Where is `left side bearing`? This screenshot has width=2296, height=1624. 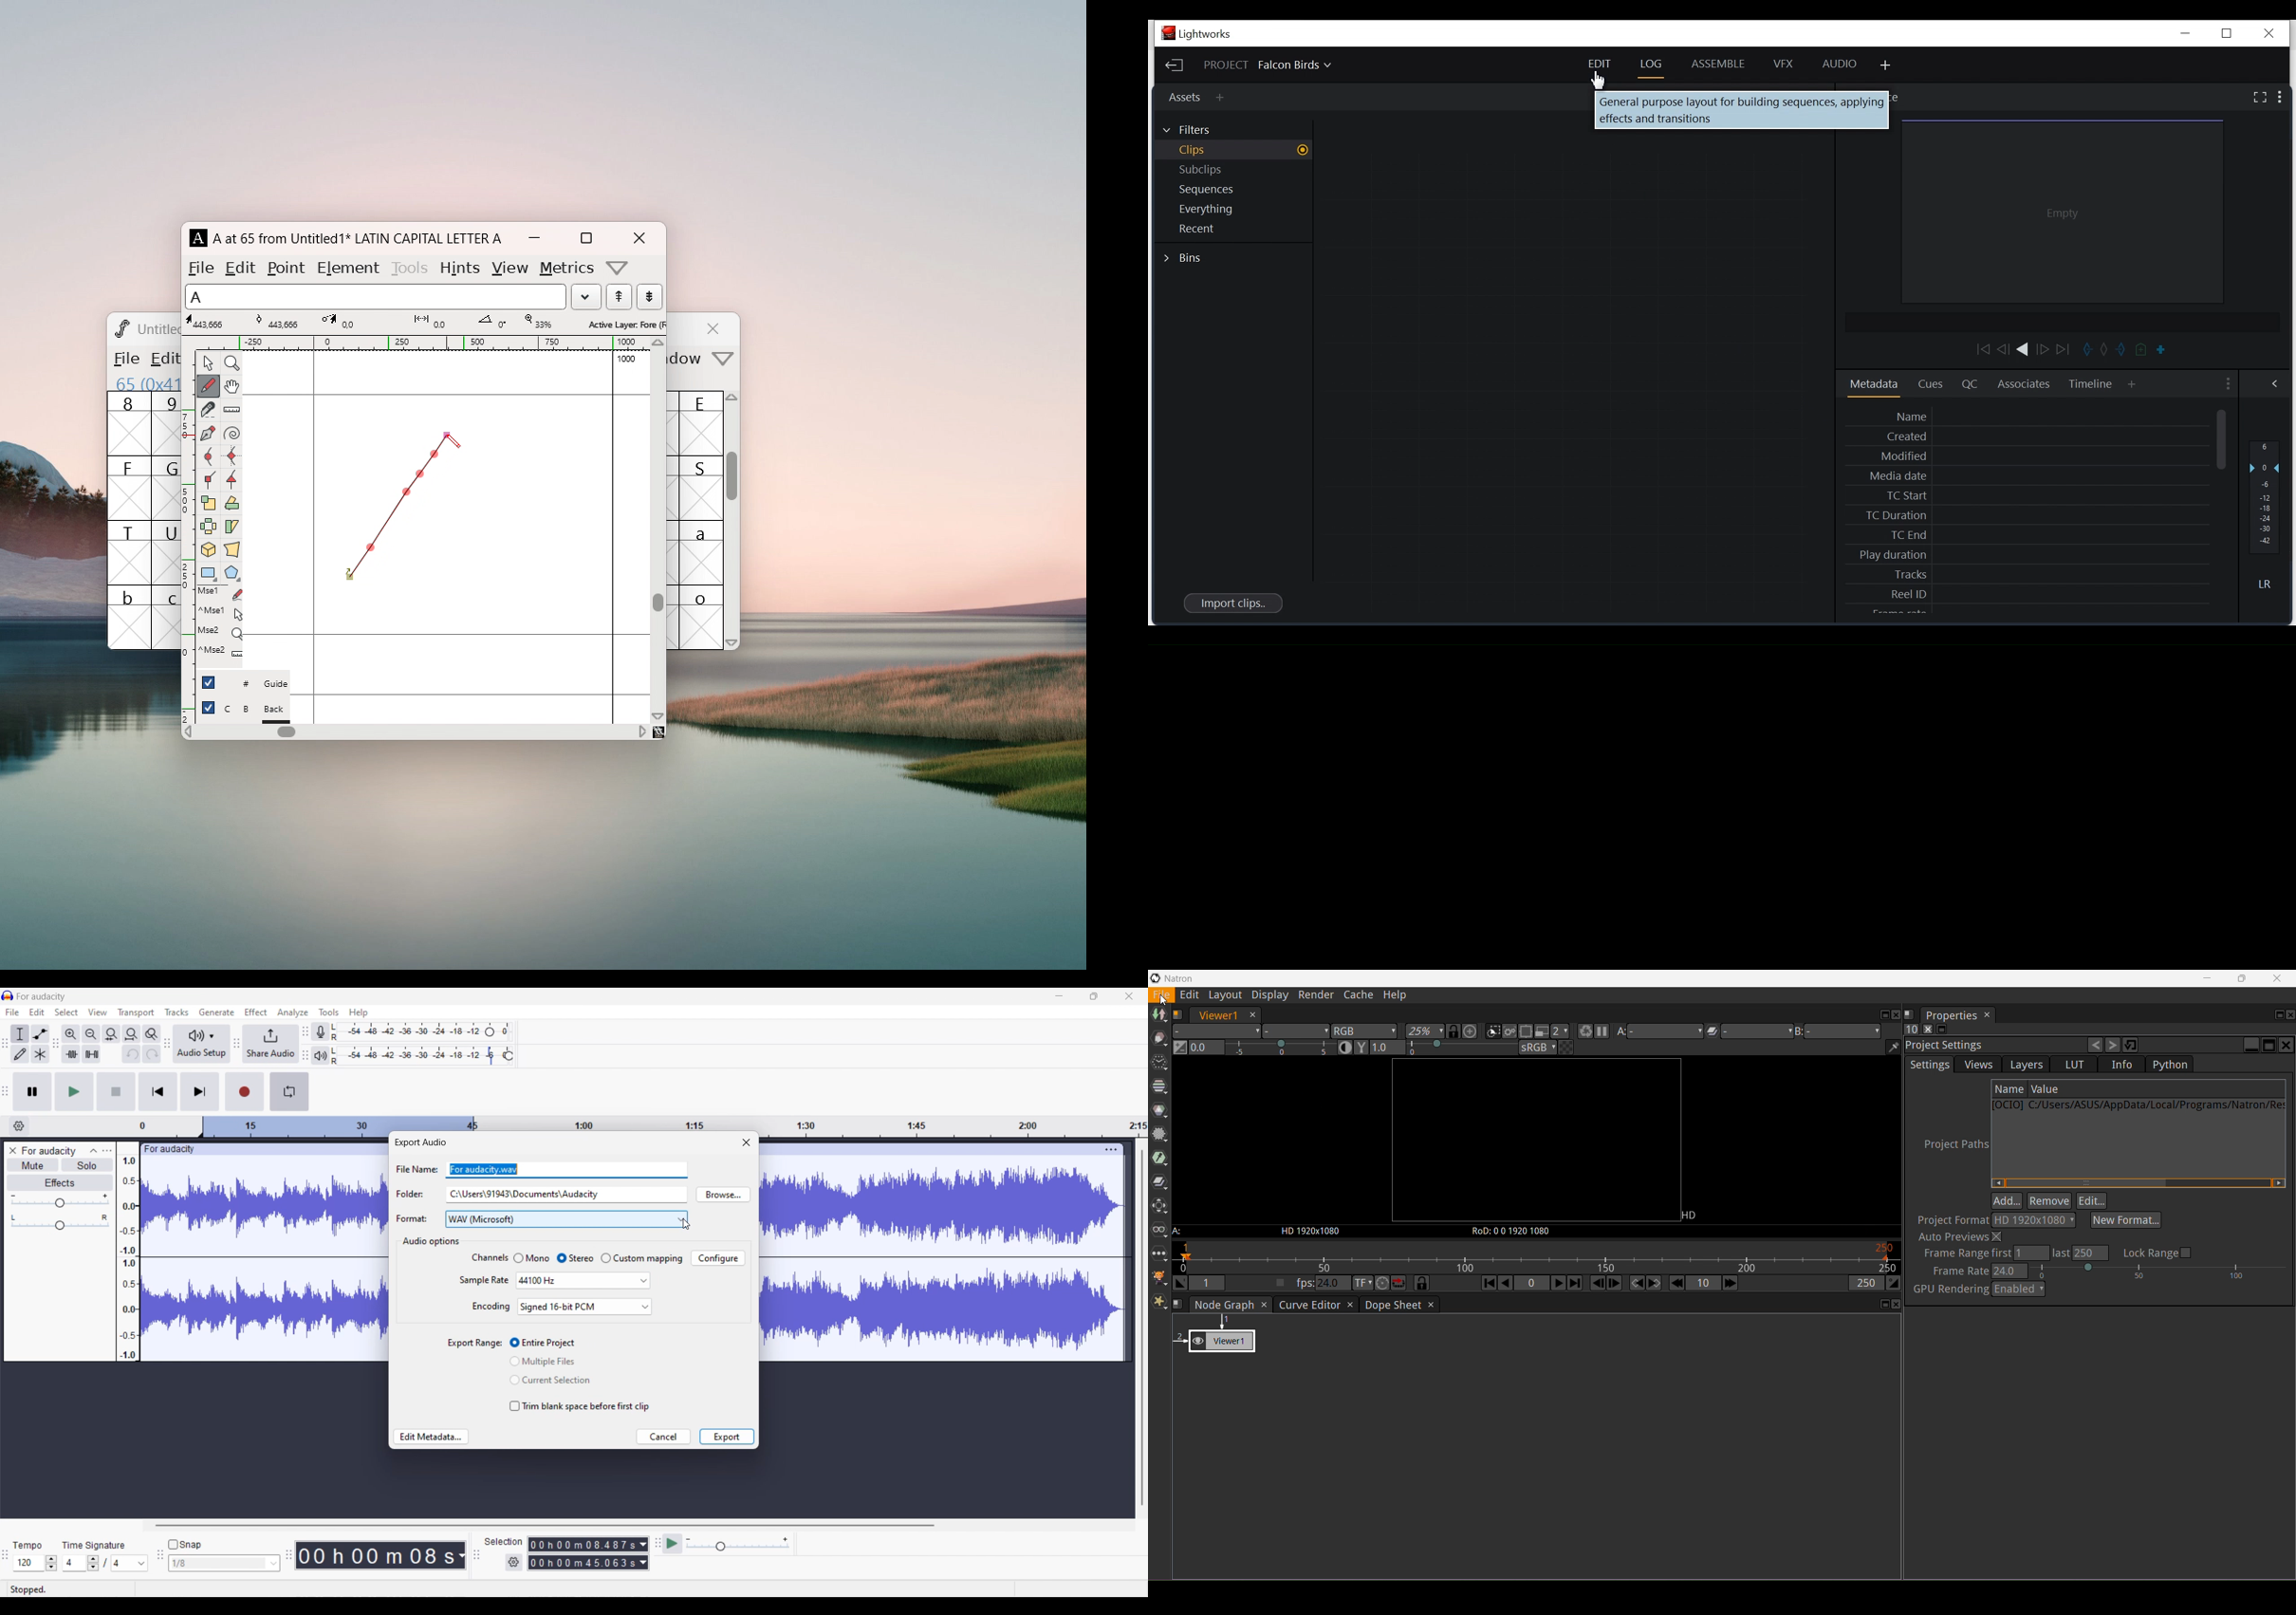
left side bearing is located at coordinates (314, 536).